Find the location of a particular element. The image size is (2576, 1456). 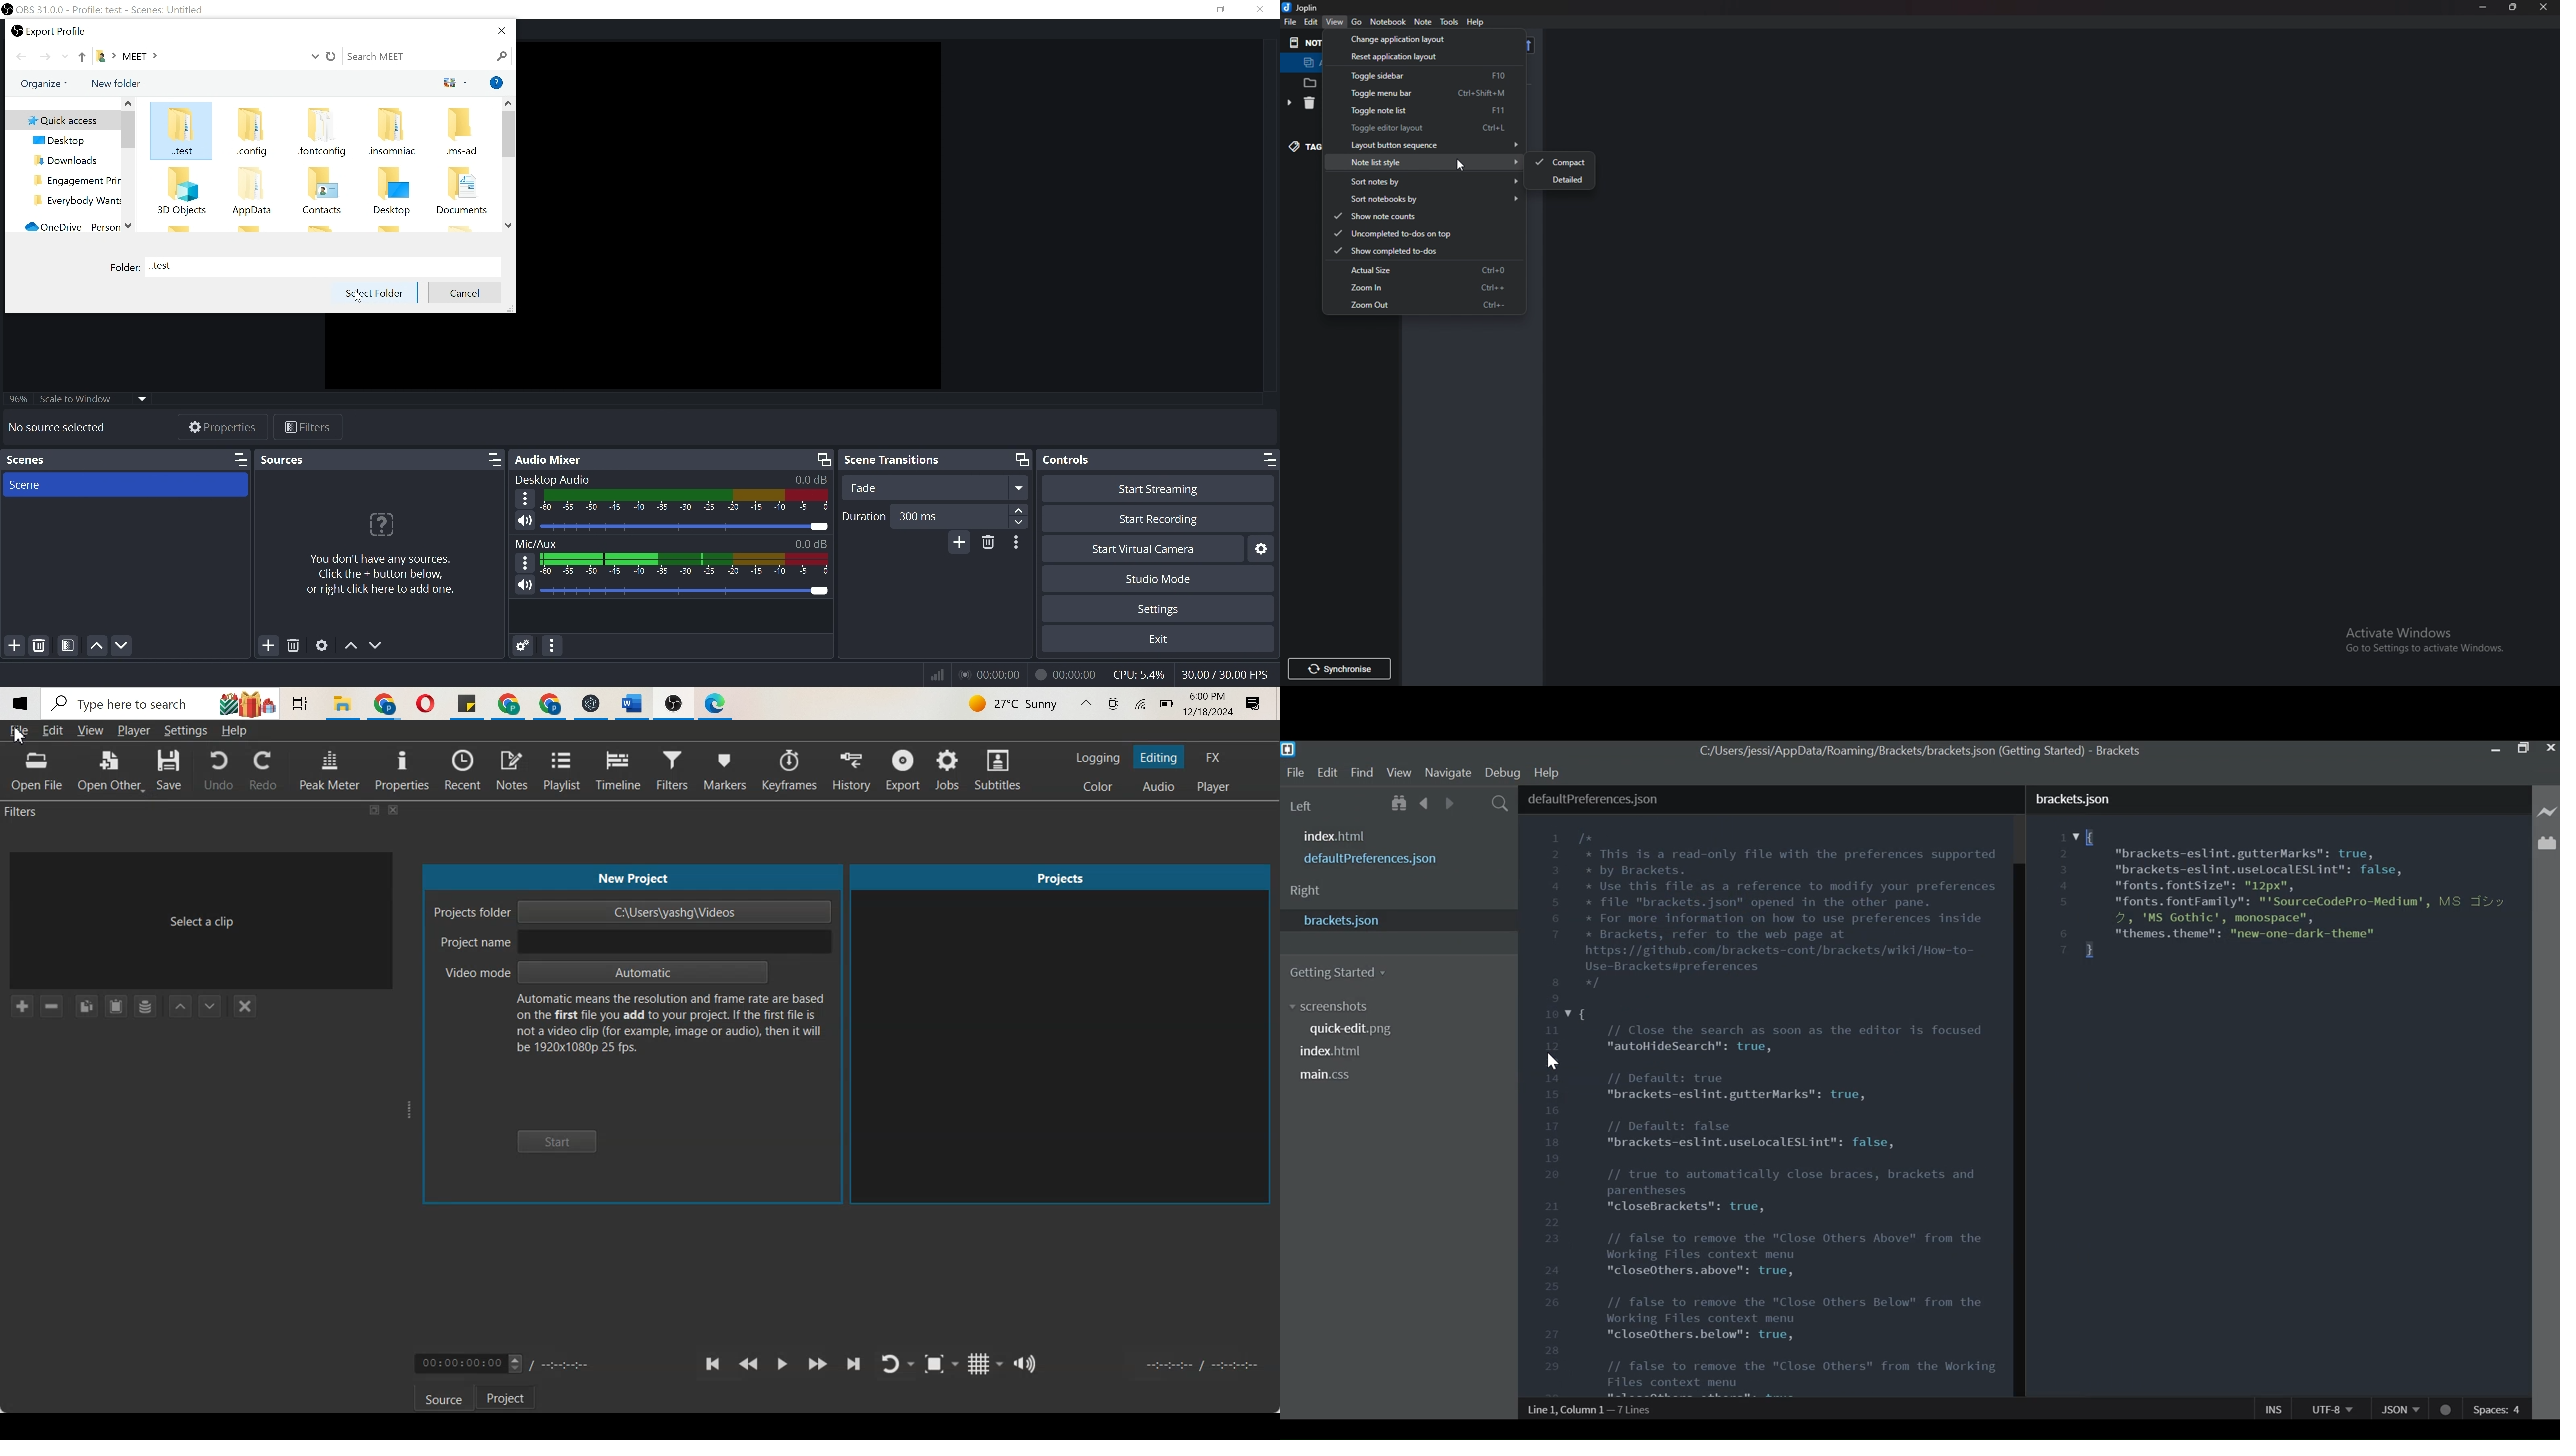

Markers is located at coordinates (726, 769).